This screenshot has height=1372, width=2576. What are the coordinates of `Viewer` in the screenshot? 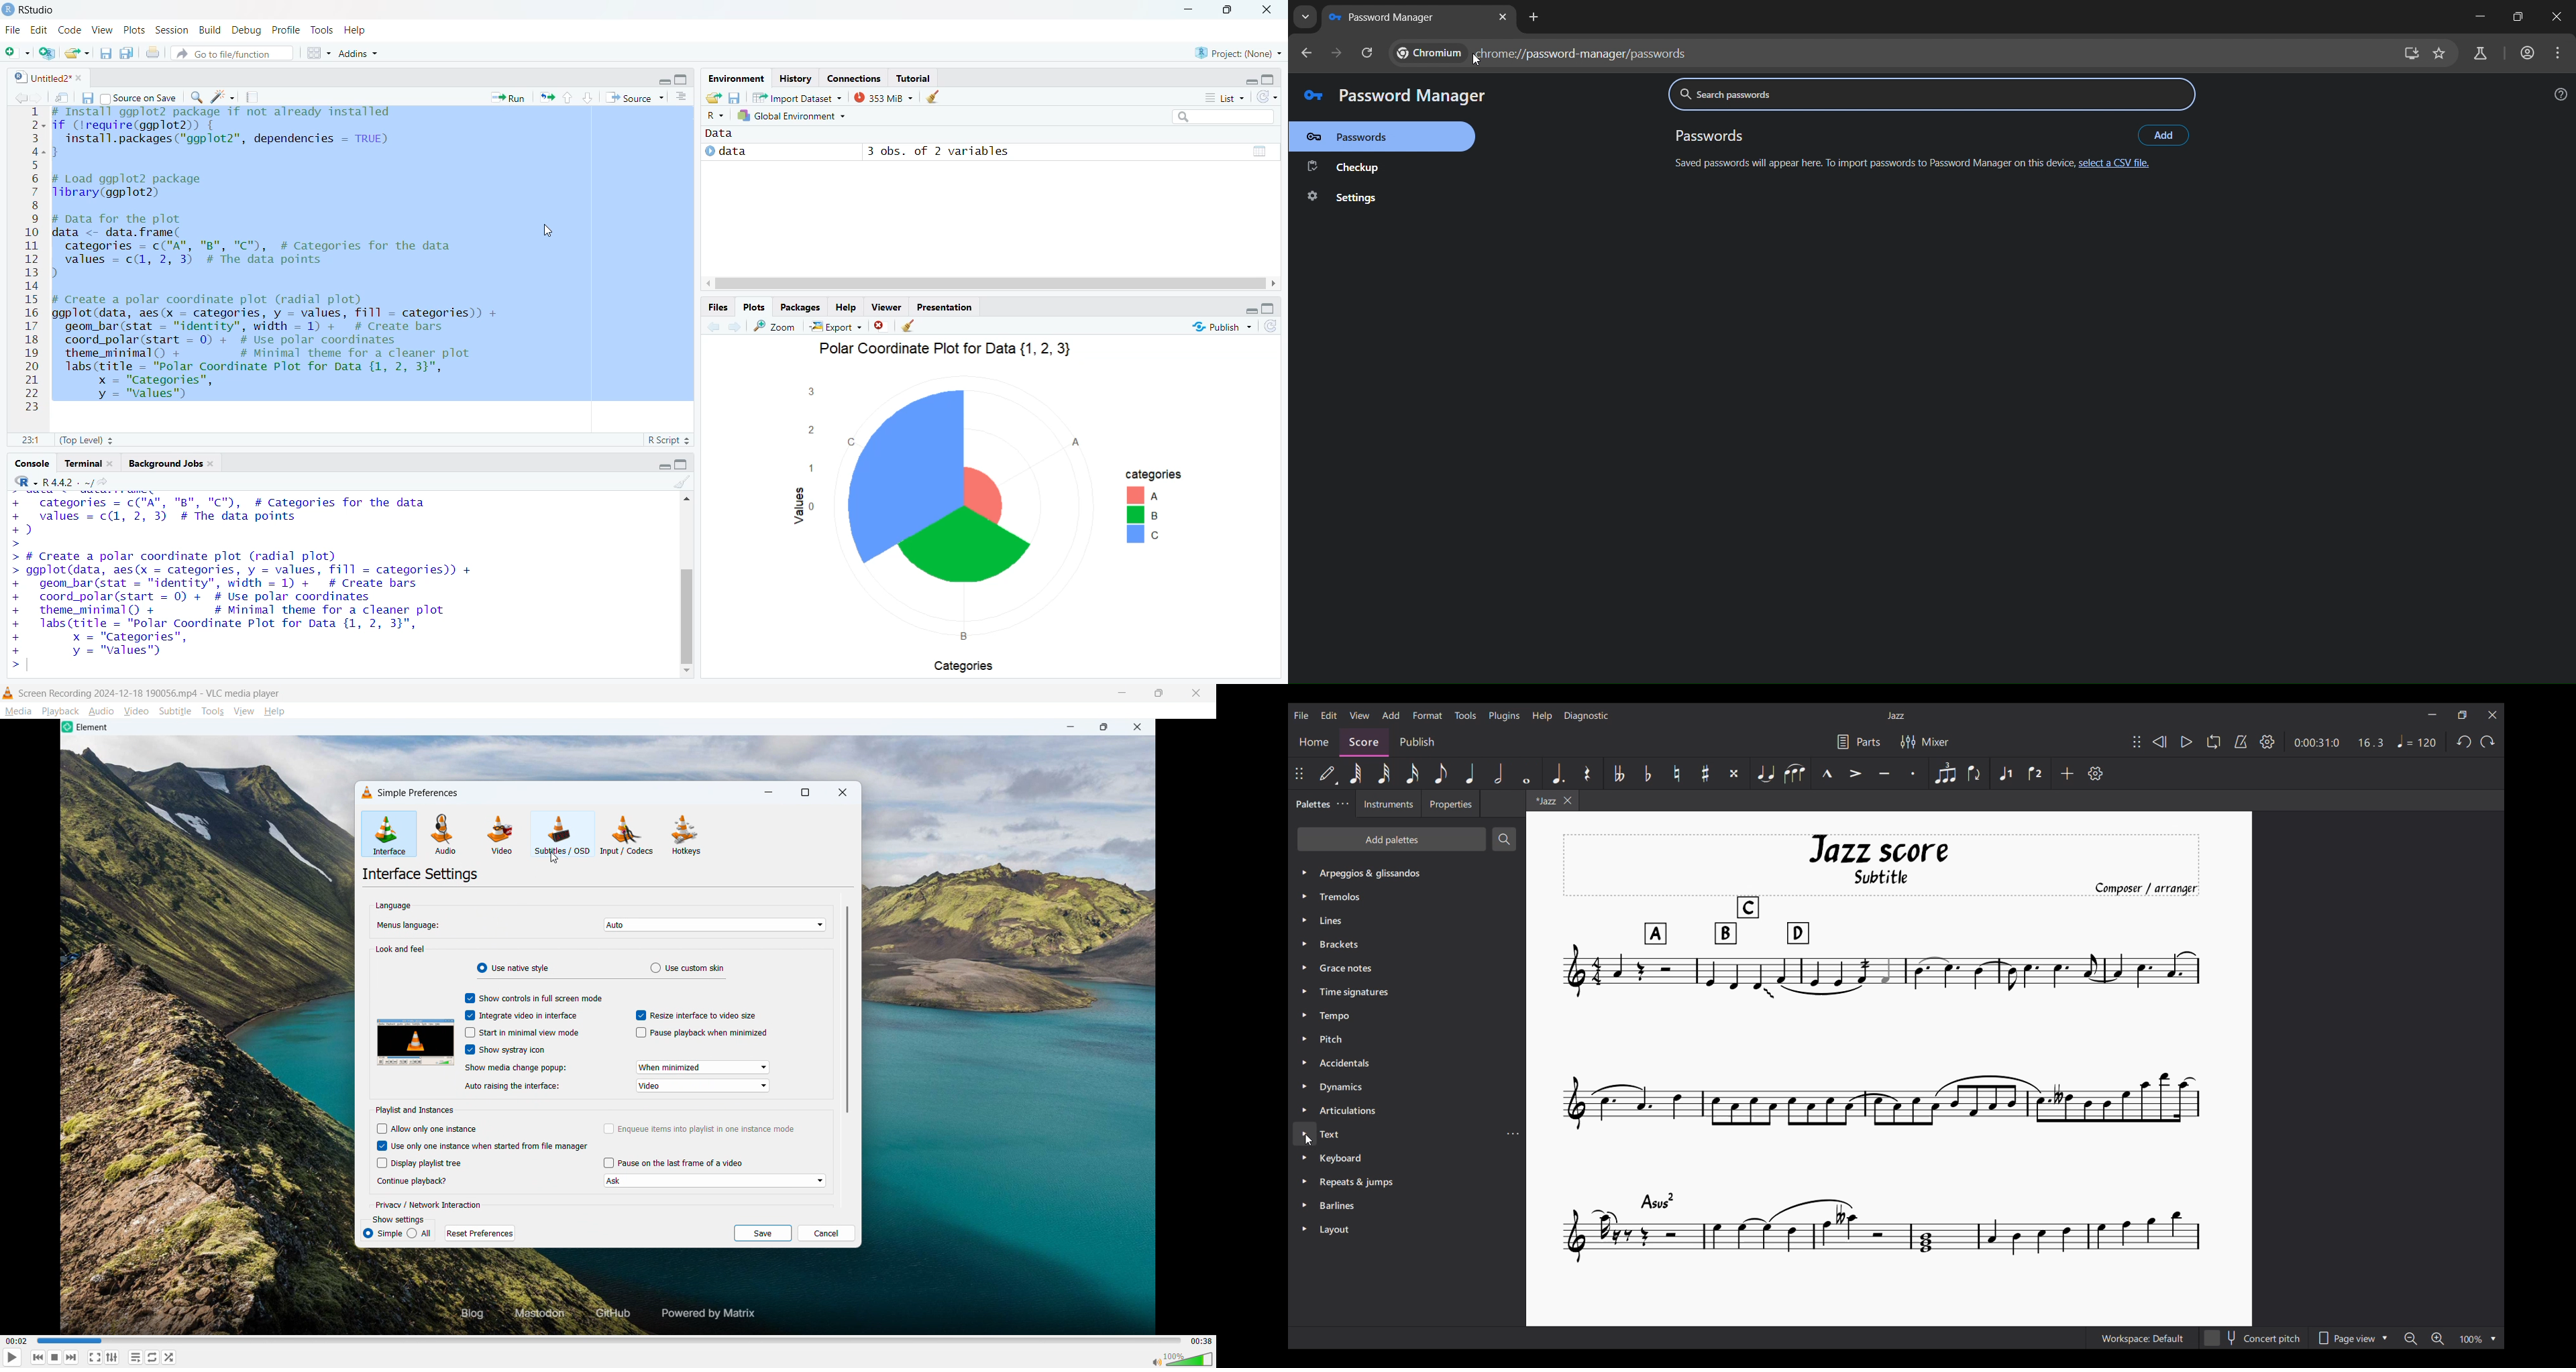 It's located at (887, 306).